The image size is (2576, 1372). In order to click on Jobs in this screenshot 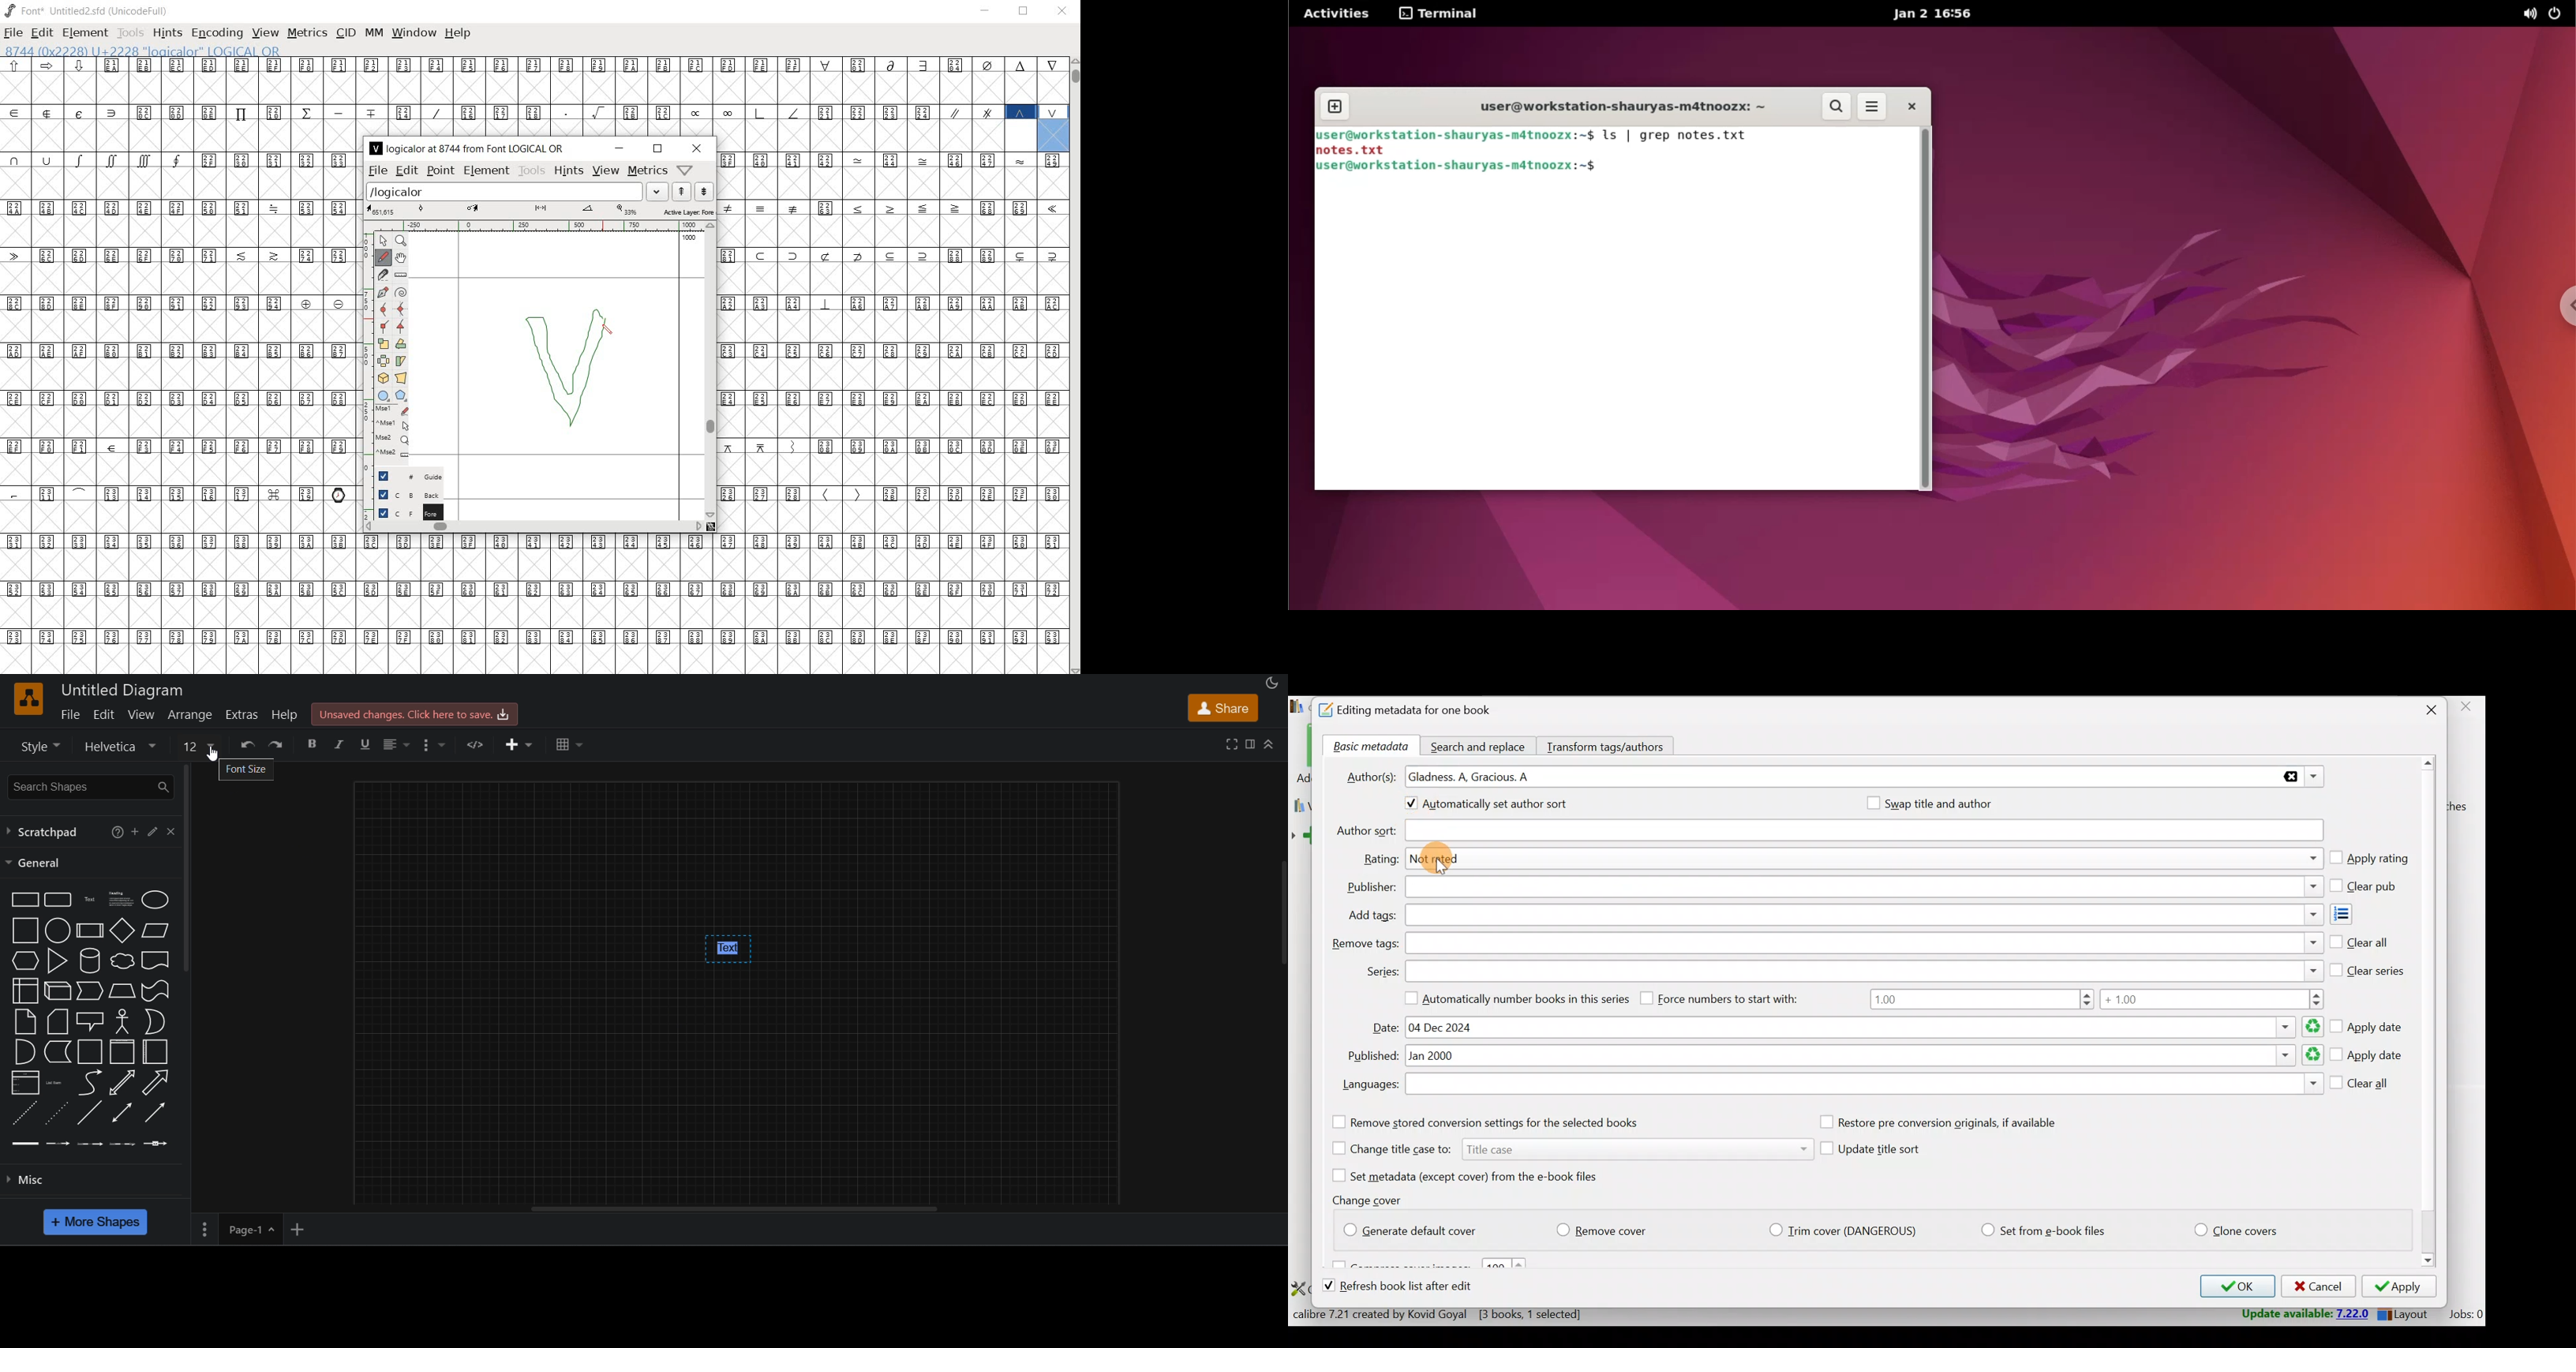, I will do `click(2465, 1314)`.